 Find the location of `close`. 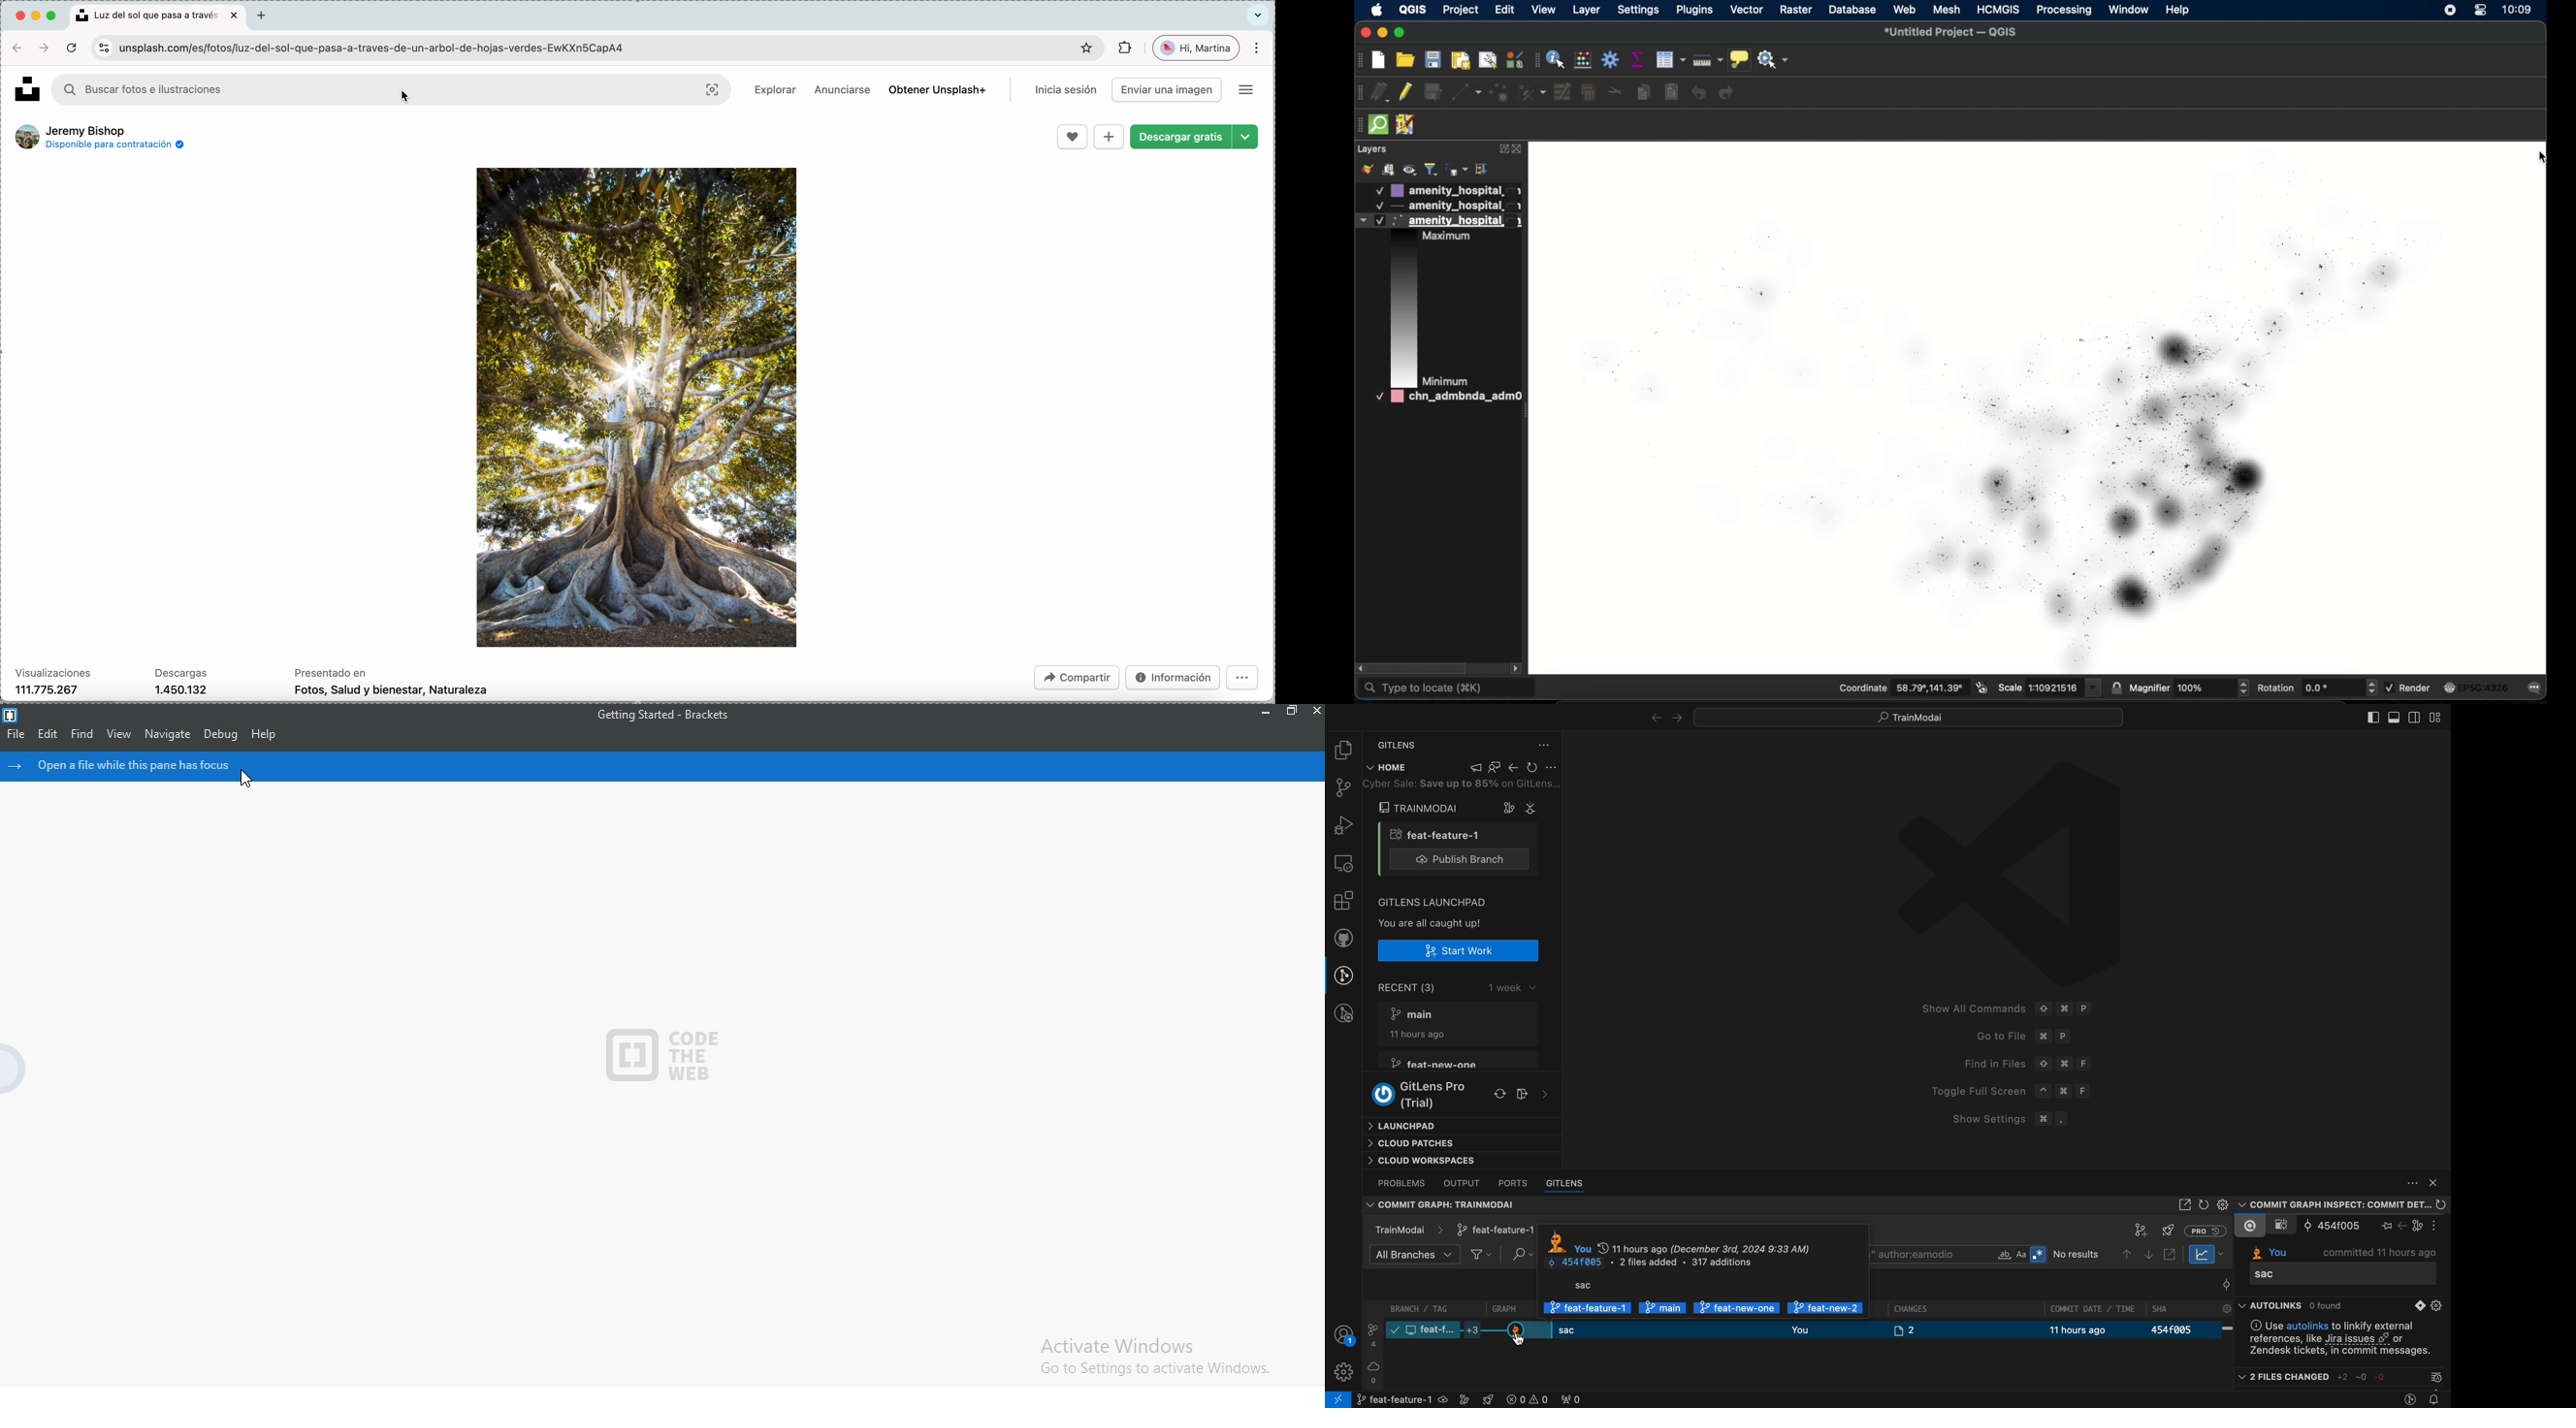

close is located at coordinates (17, 14).